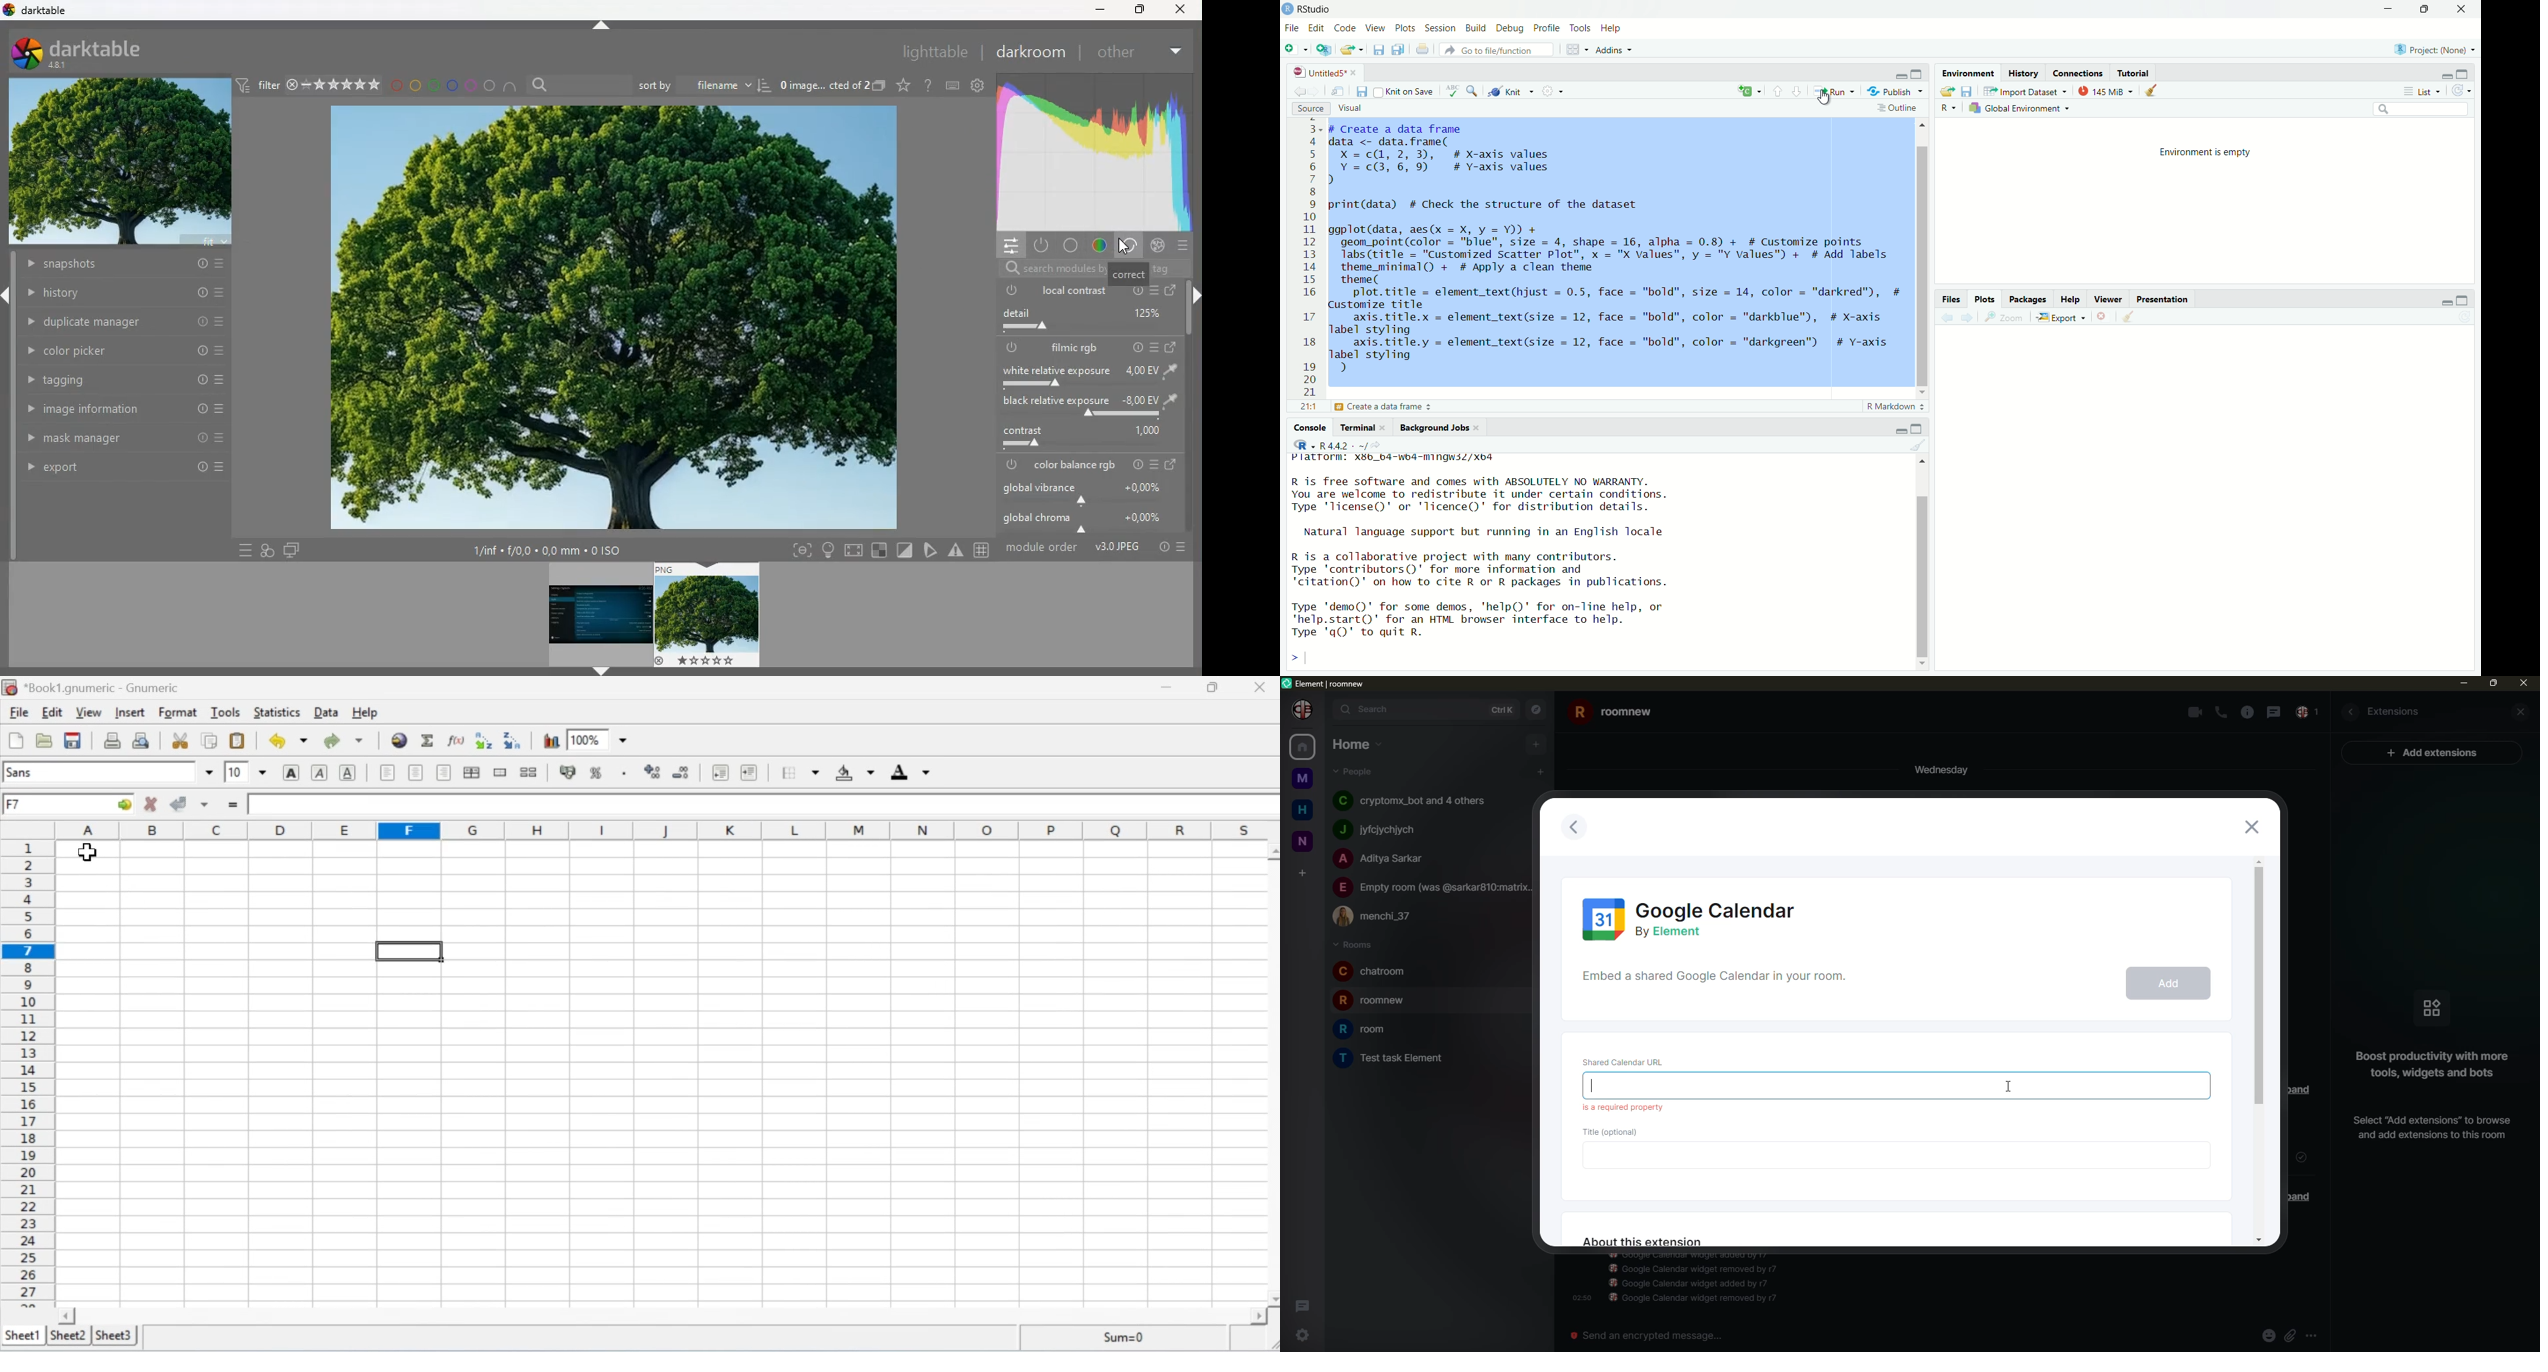 This screenshot has width=2548, height=1372. What do you see at coordinates (1537, 744) in the screenshot?
I see `add` at bounding box center [1537, 744].